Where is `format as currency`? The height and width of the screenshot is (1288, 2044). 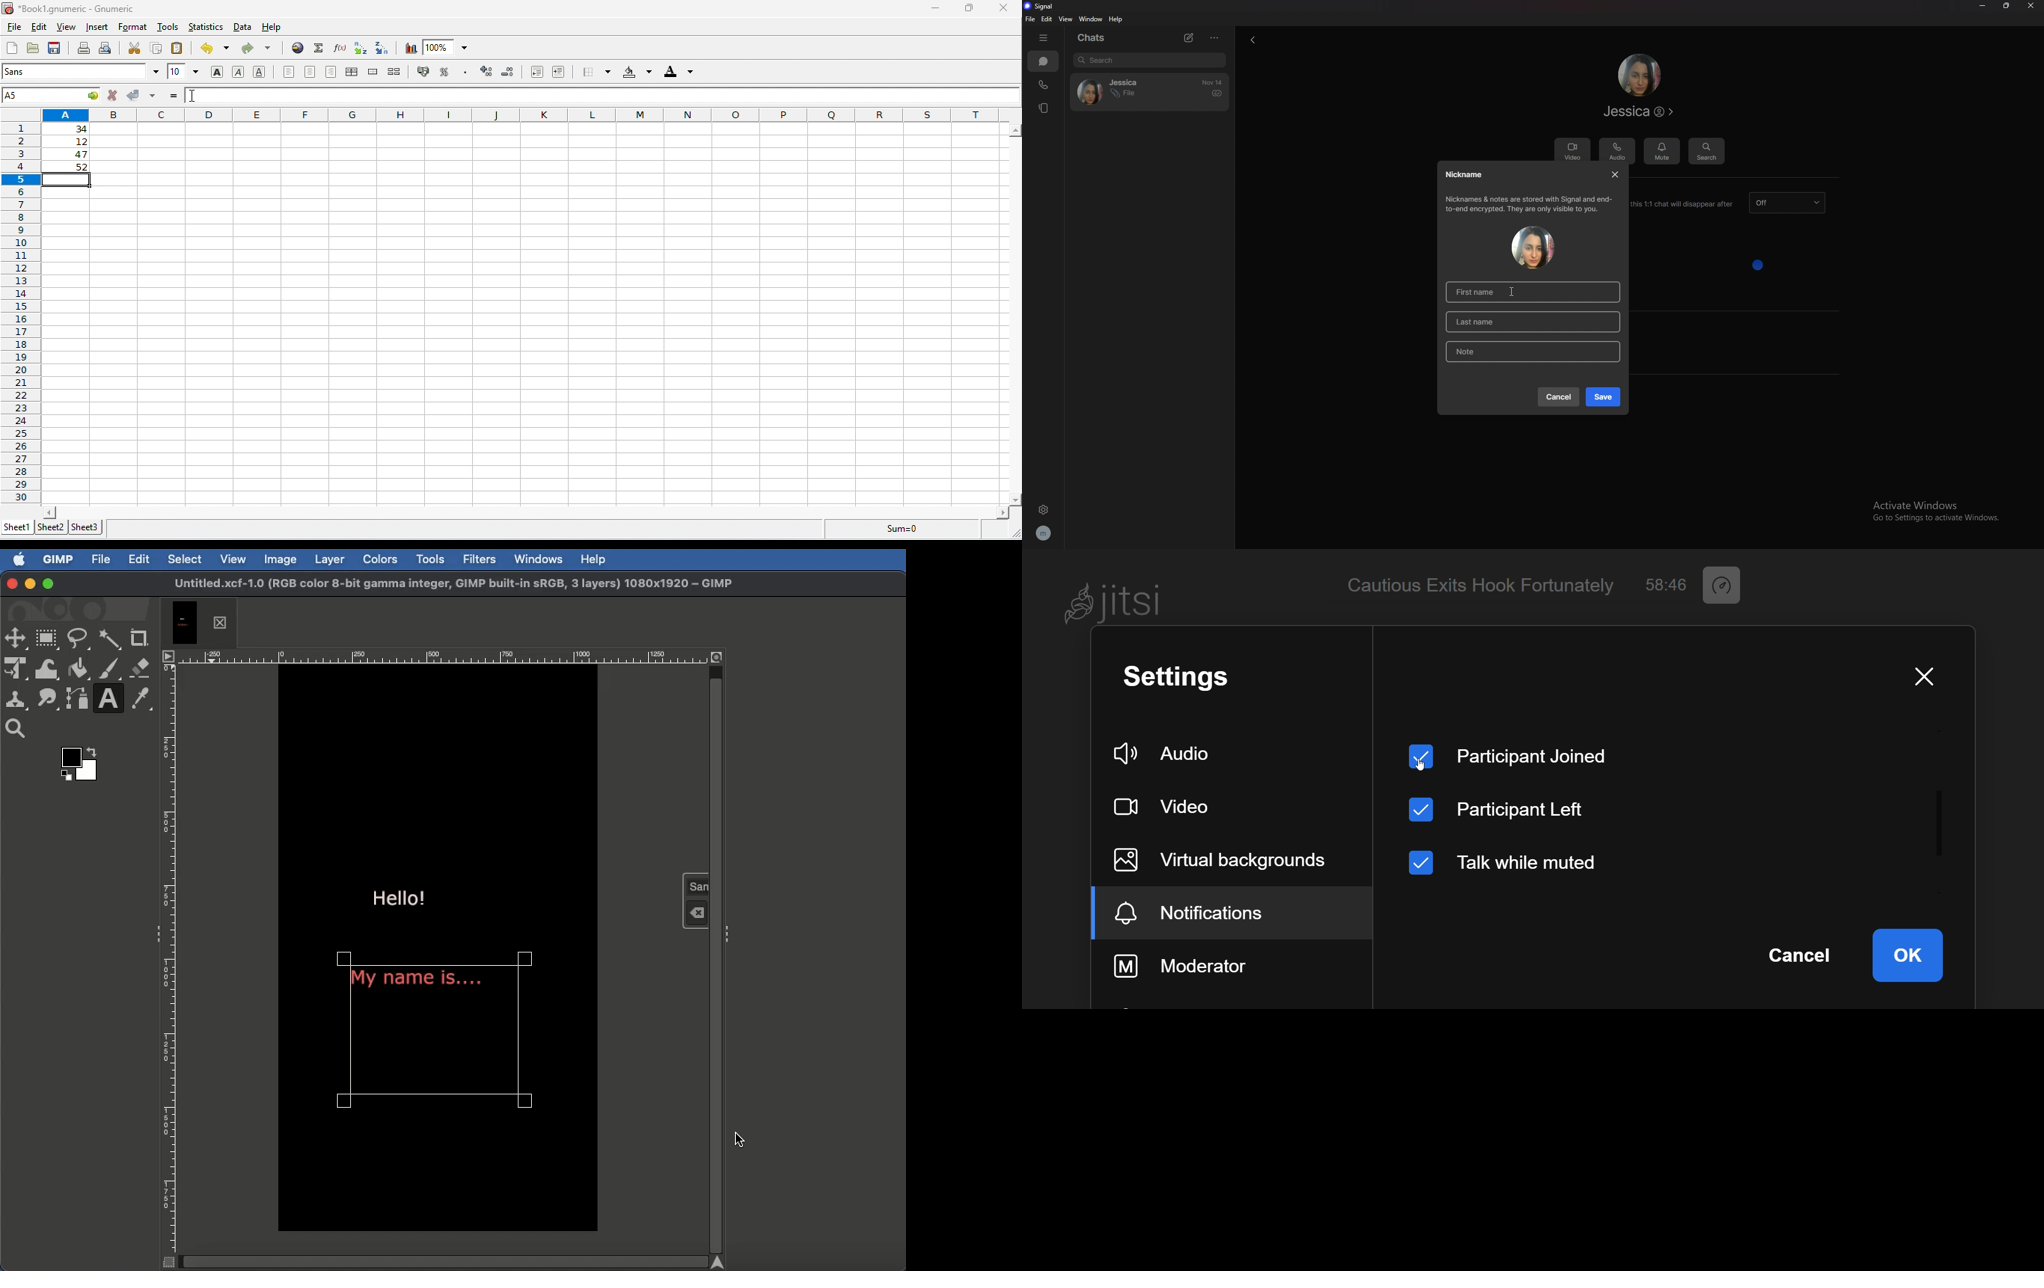 format as currency is located at coordinates (424, 70).